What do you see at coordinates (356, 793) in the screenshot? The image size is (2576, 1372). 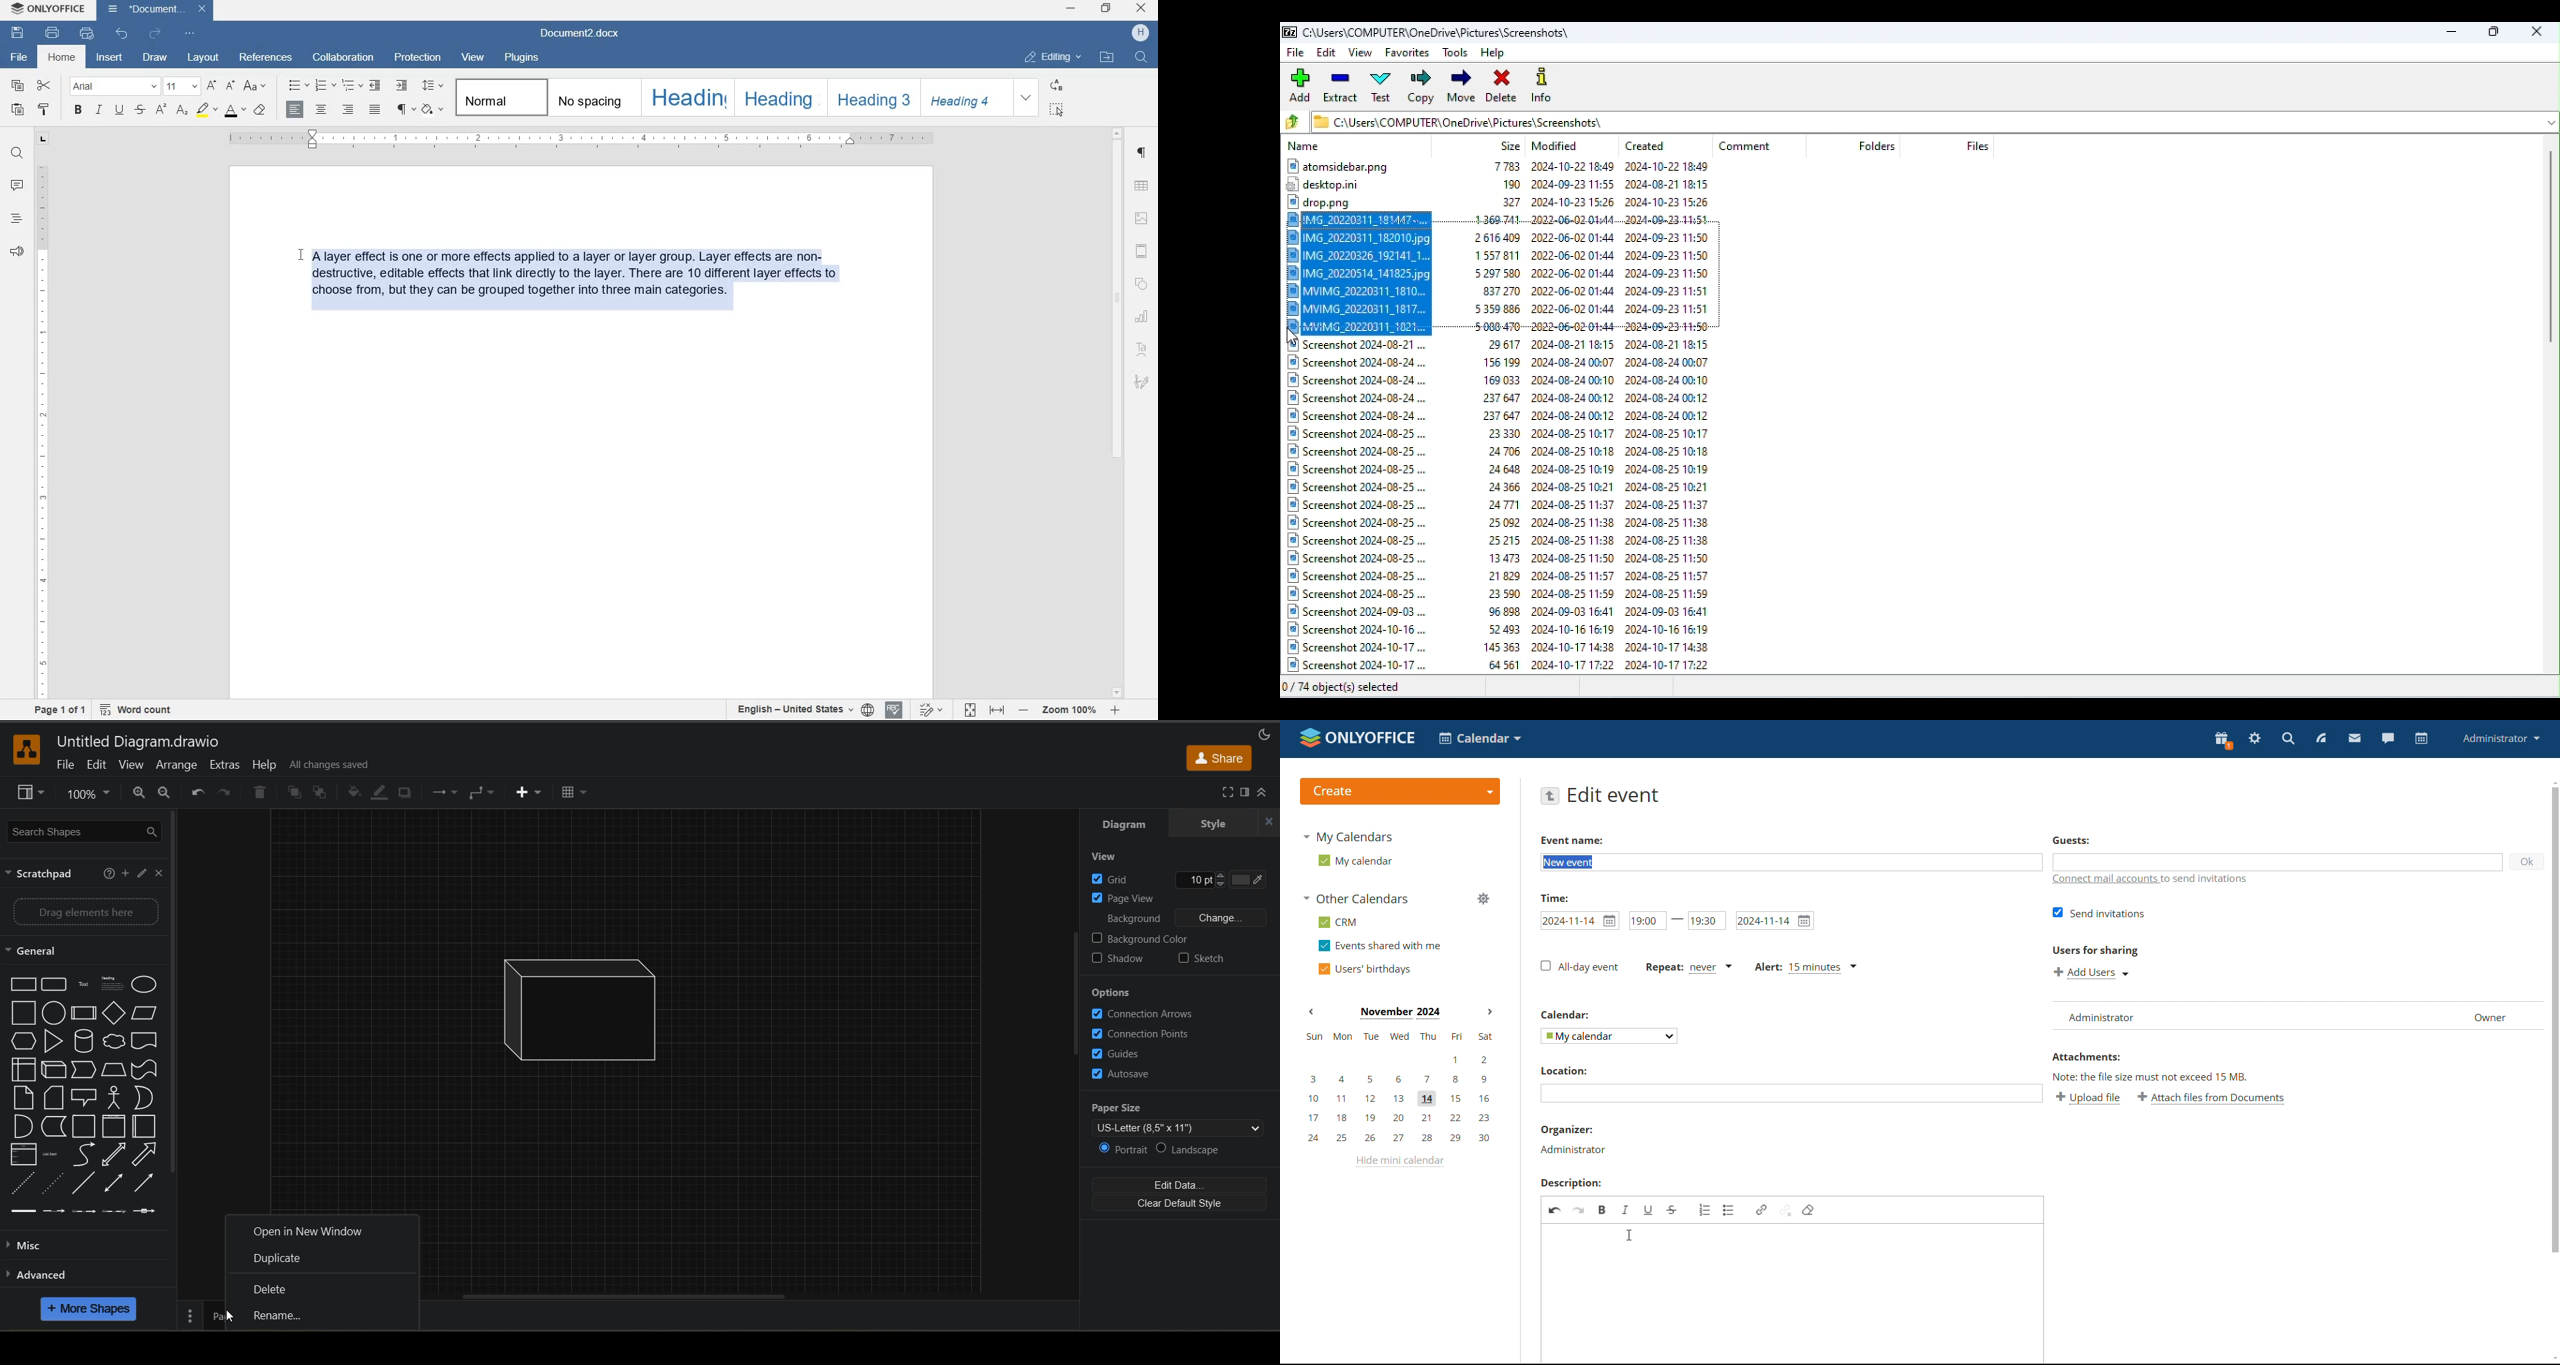 I see `fill color` at bounding box center [356, 793].